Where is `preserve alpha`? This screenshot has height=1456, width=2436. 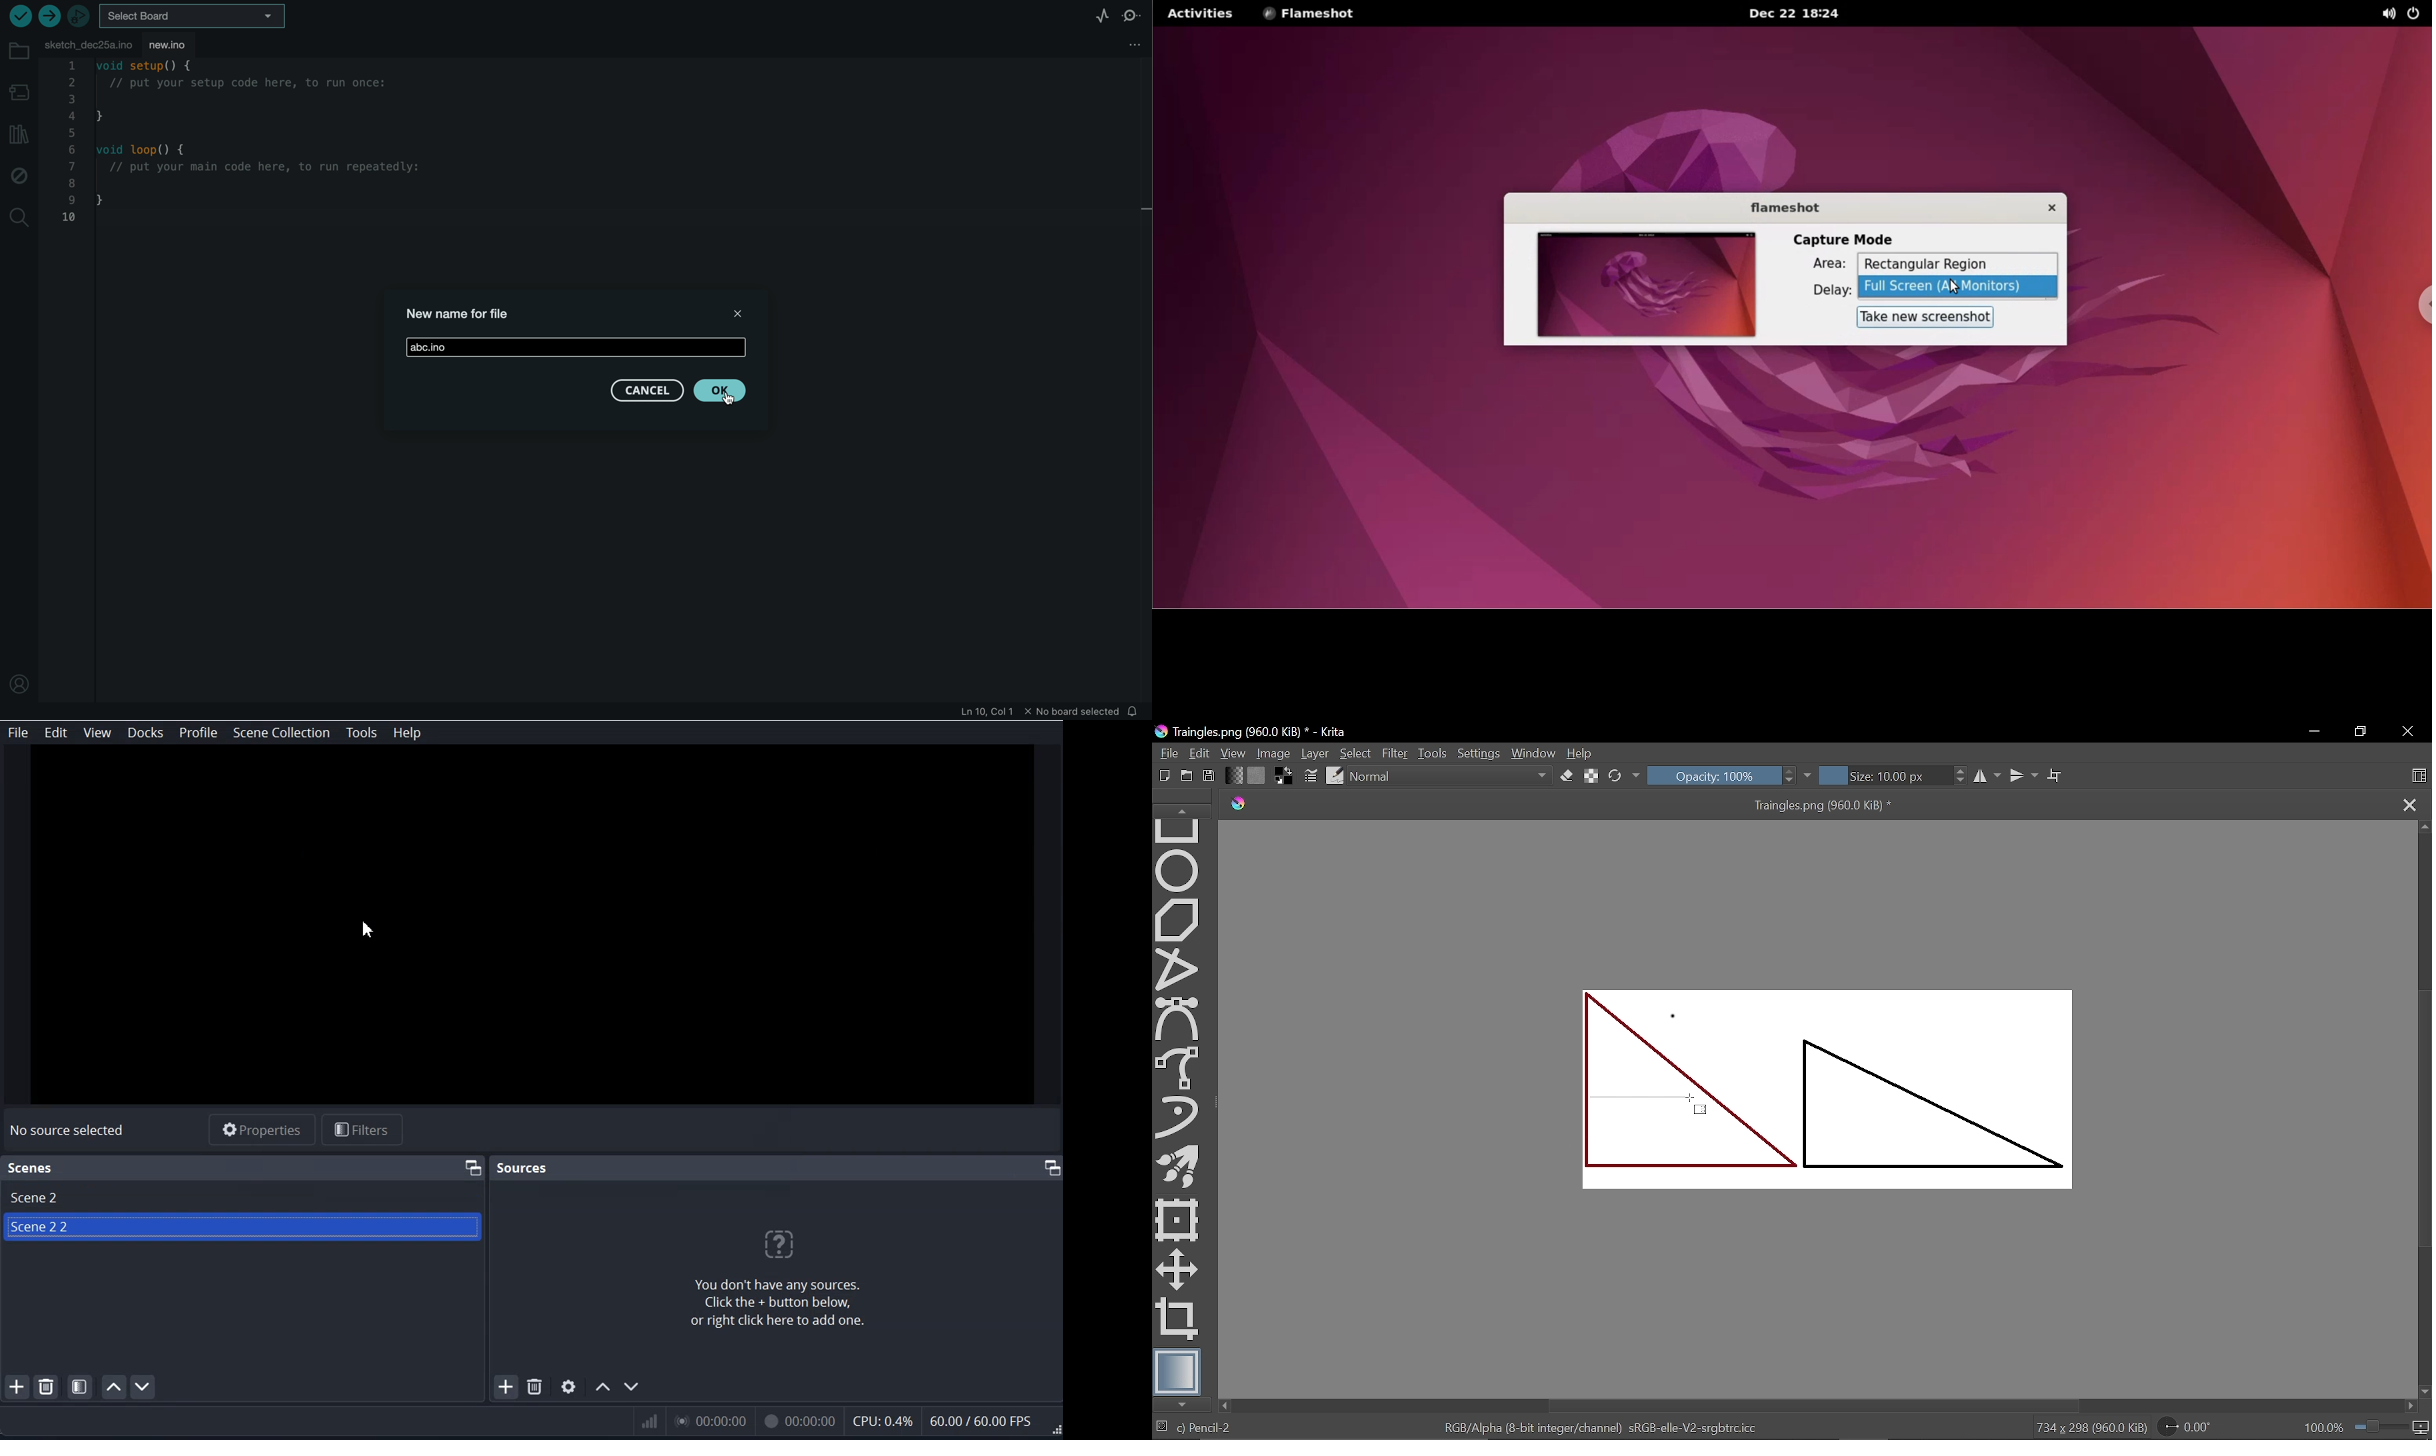 preserve alpha is located at coordinates (1592, 778).